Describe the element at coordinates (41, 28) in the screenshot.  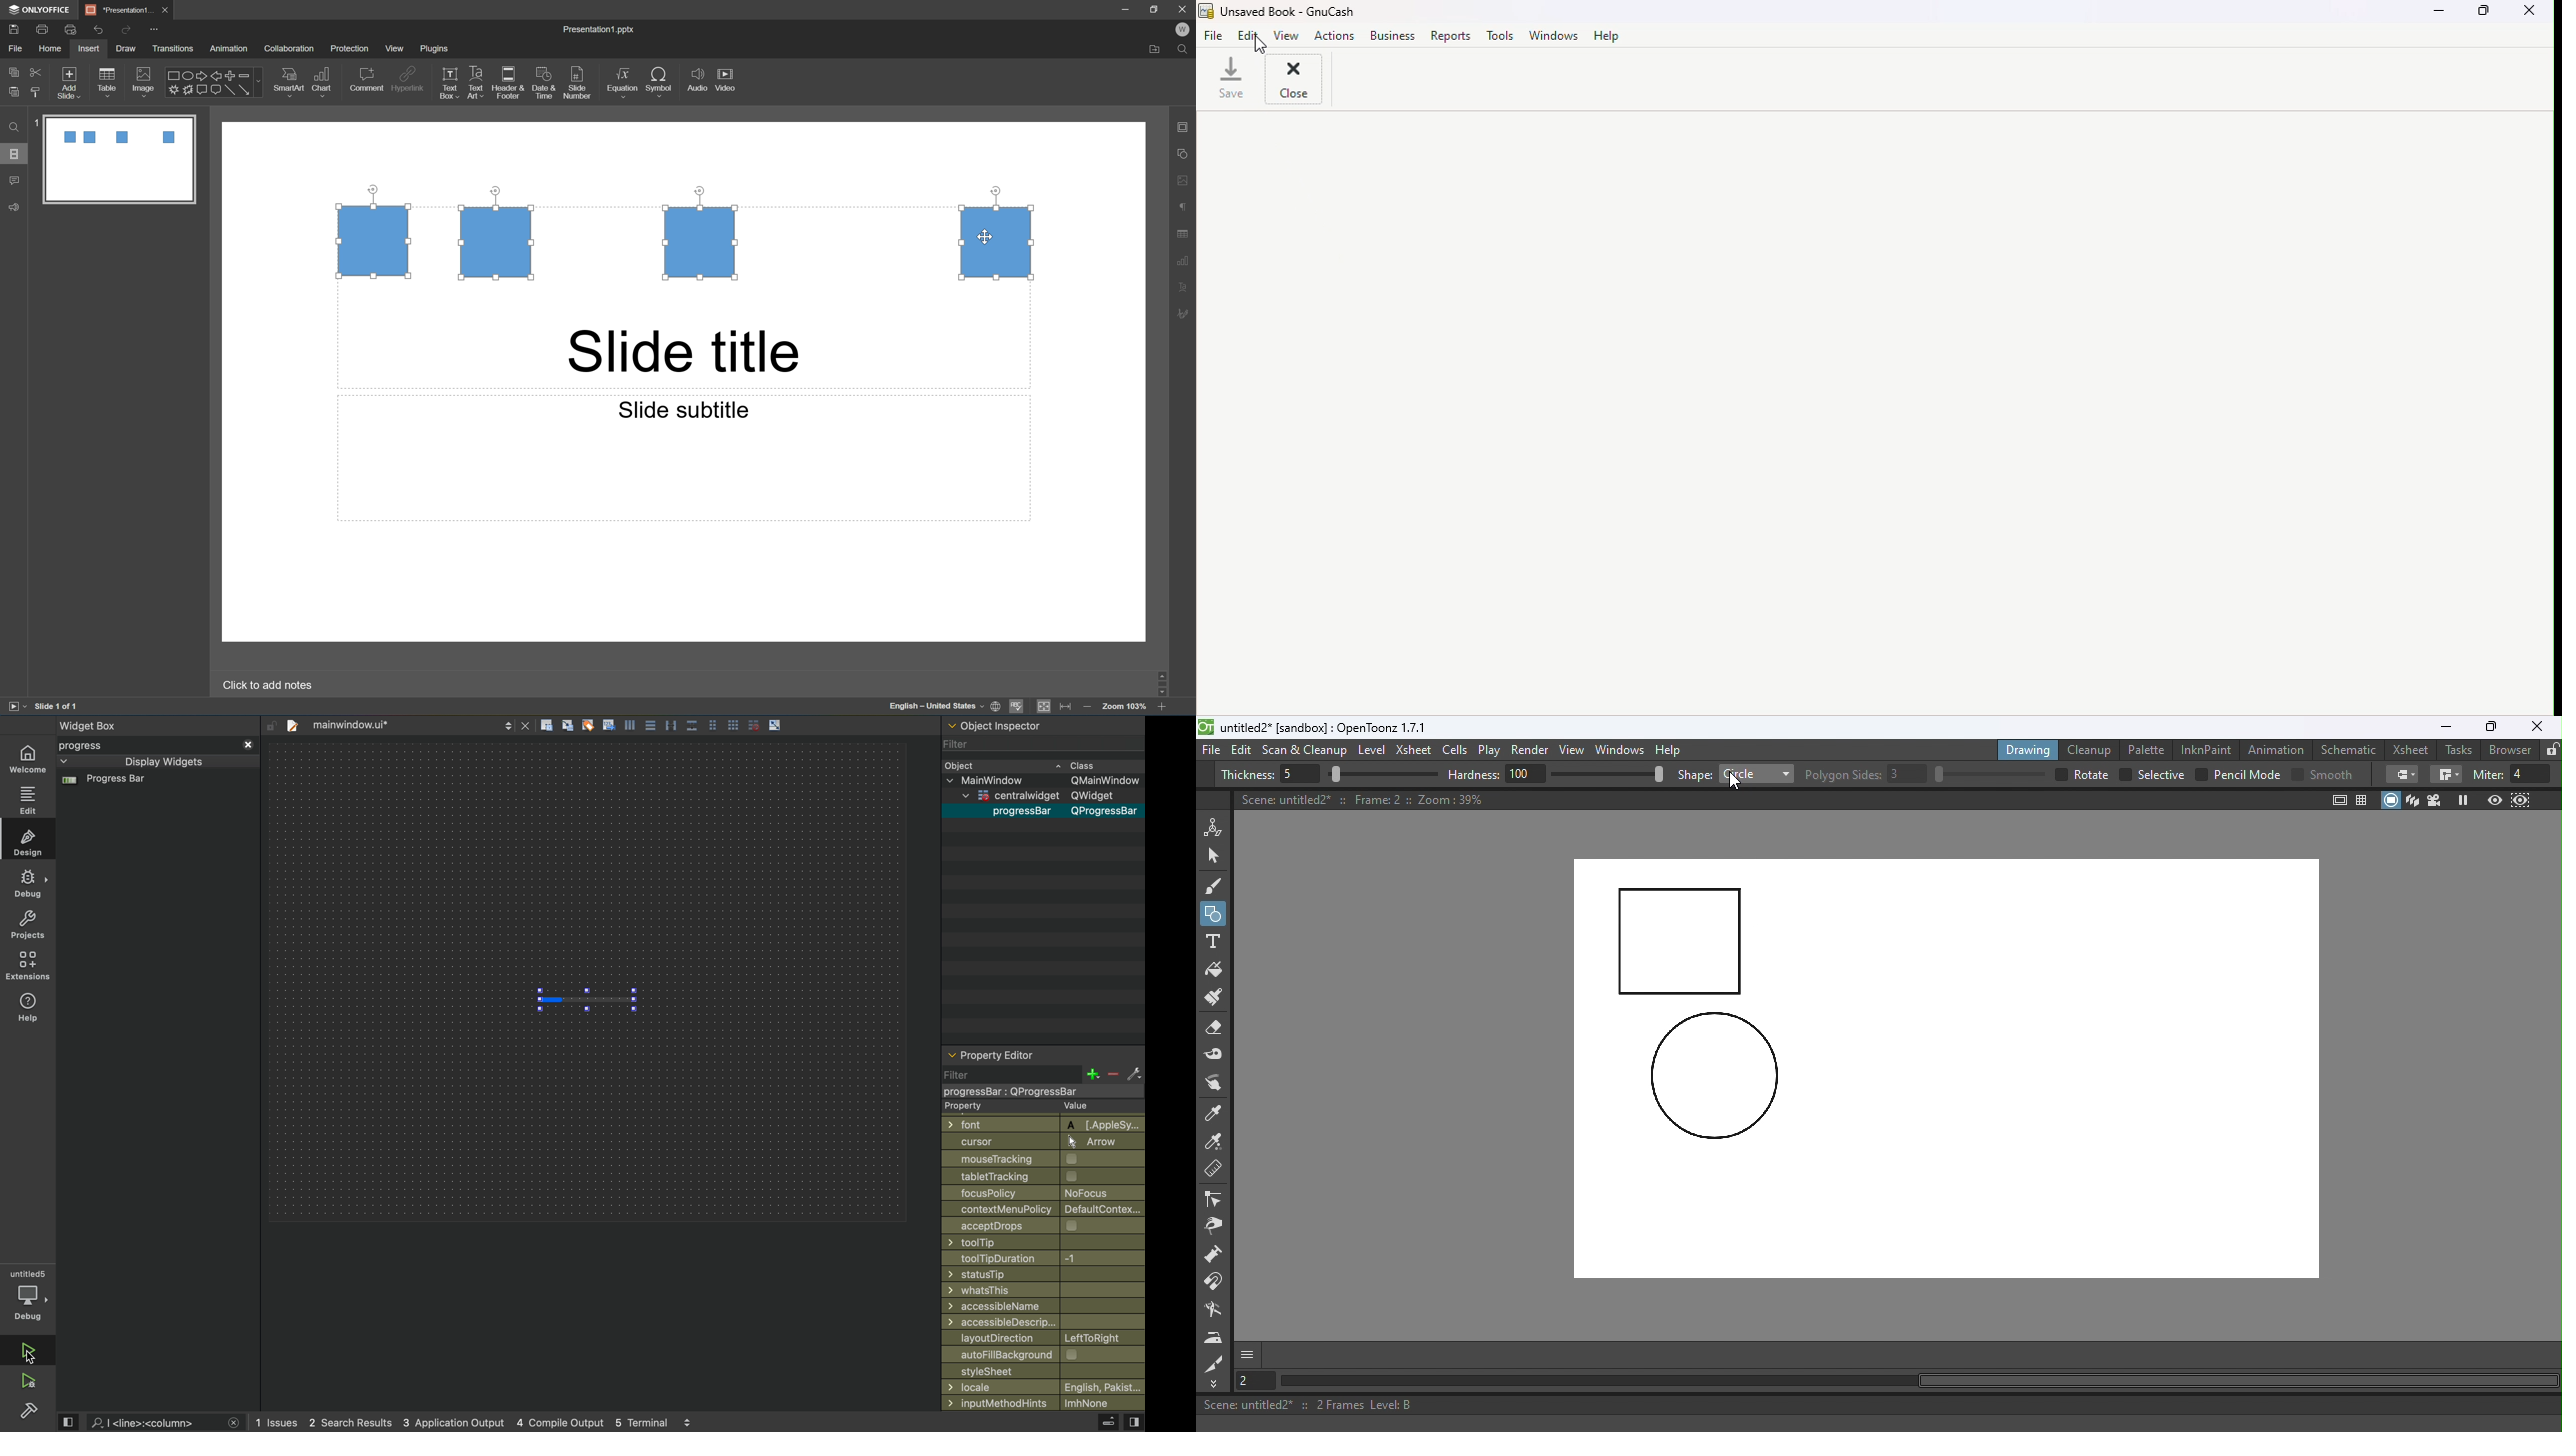
I see `print` at that location.